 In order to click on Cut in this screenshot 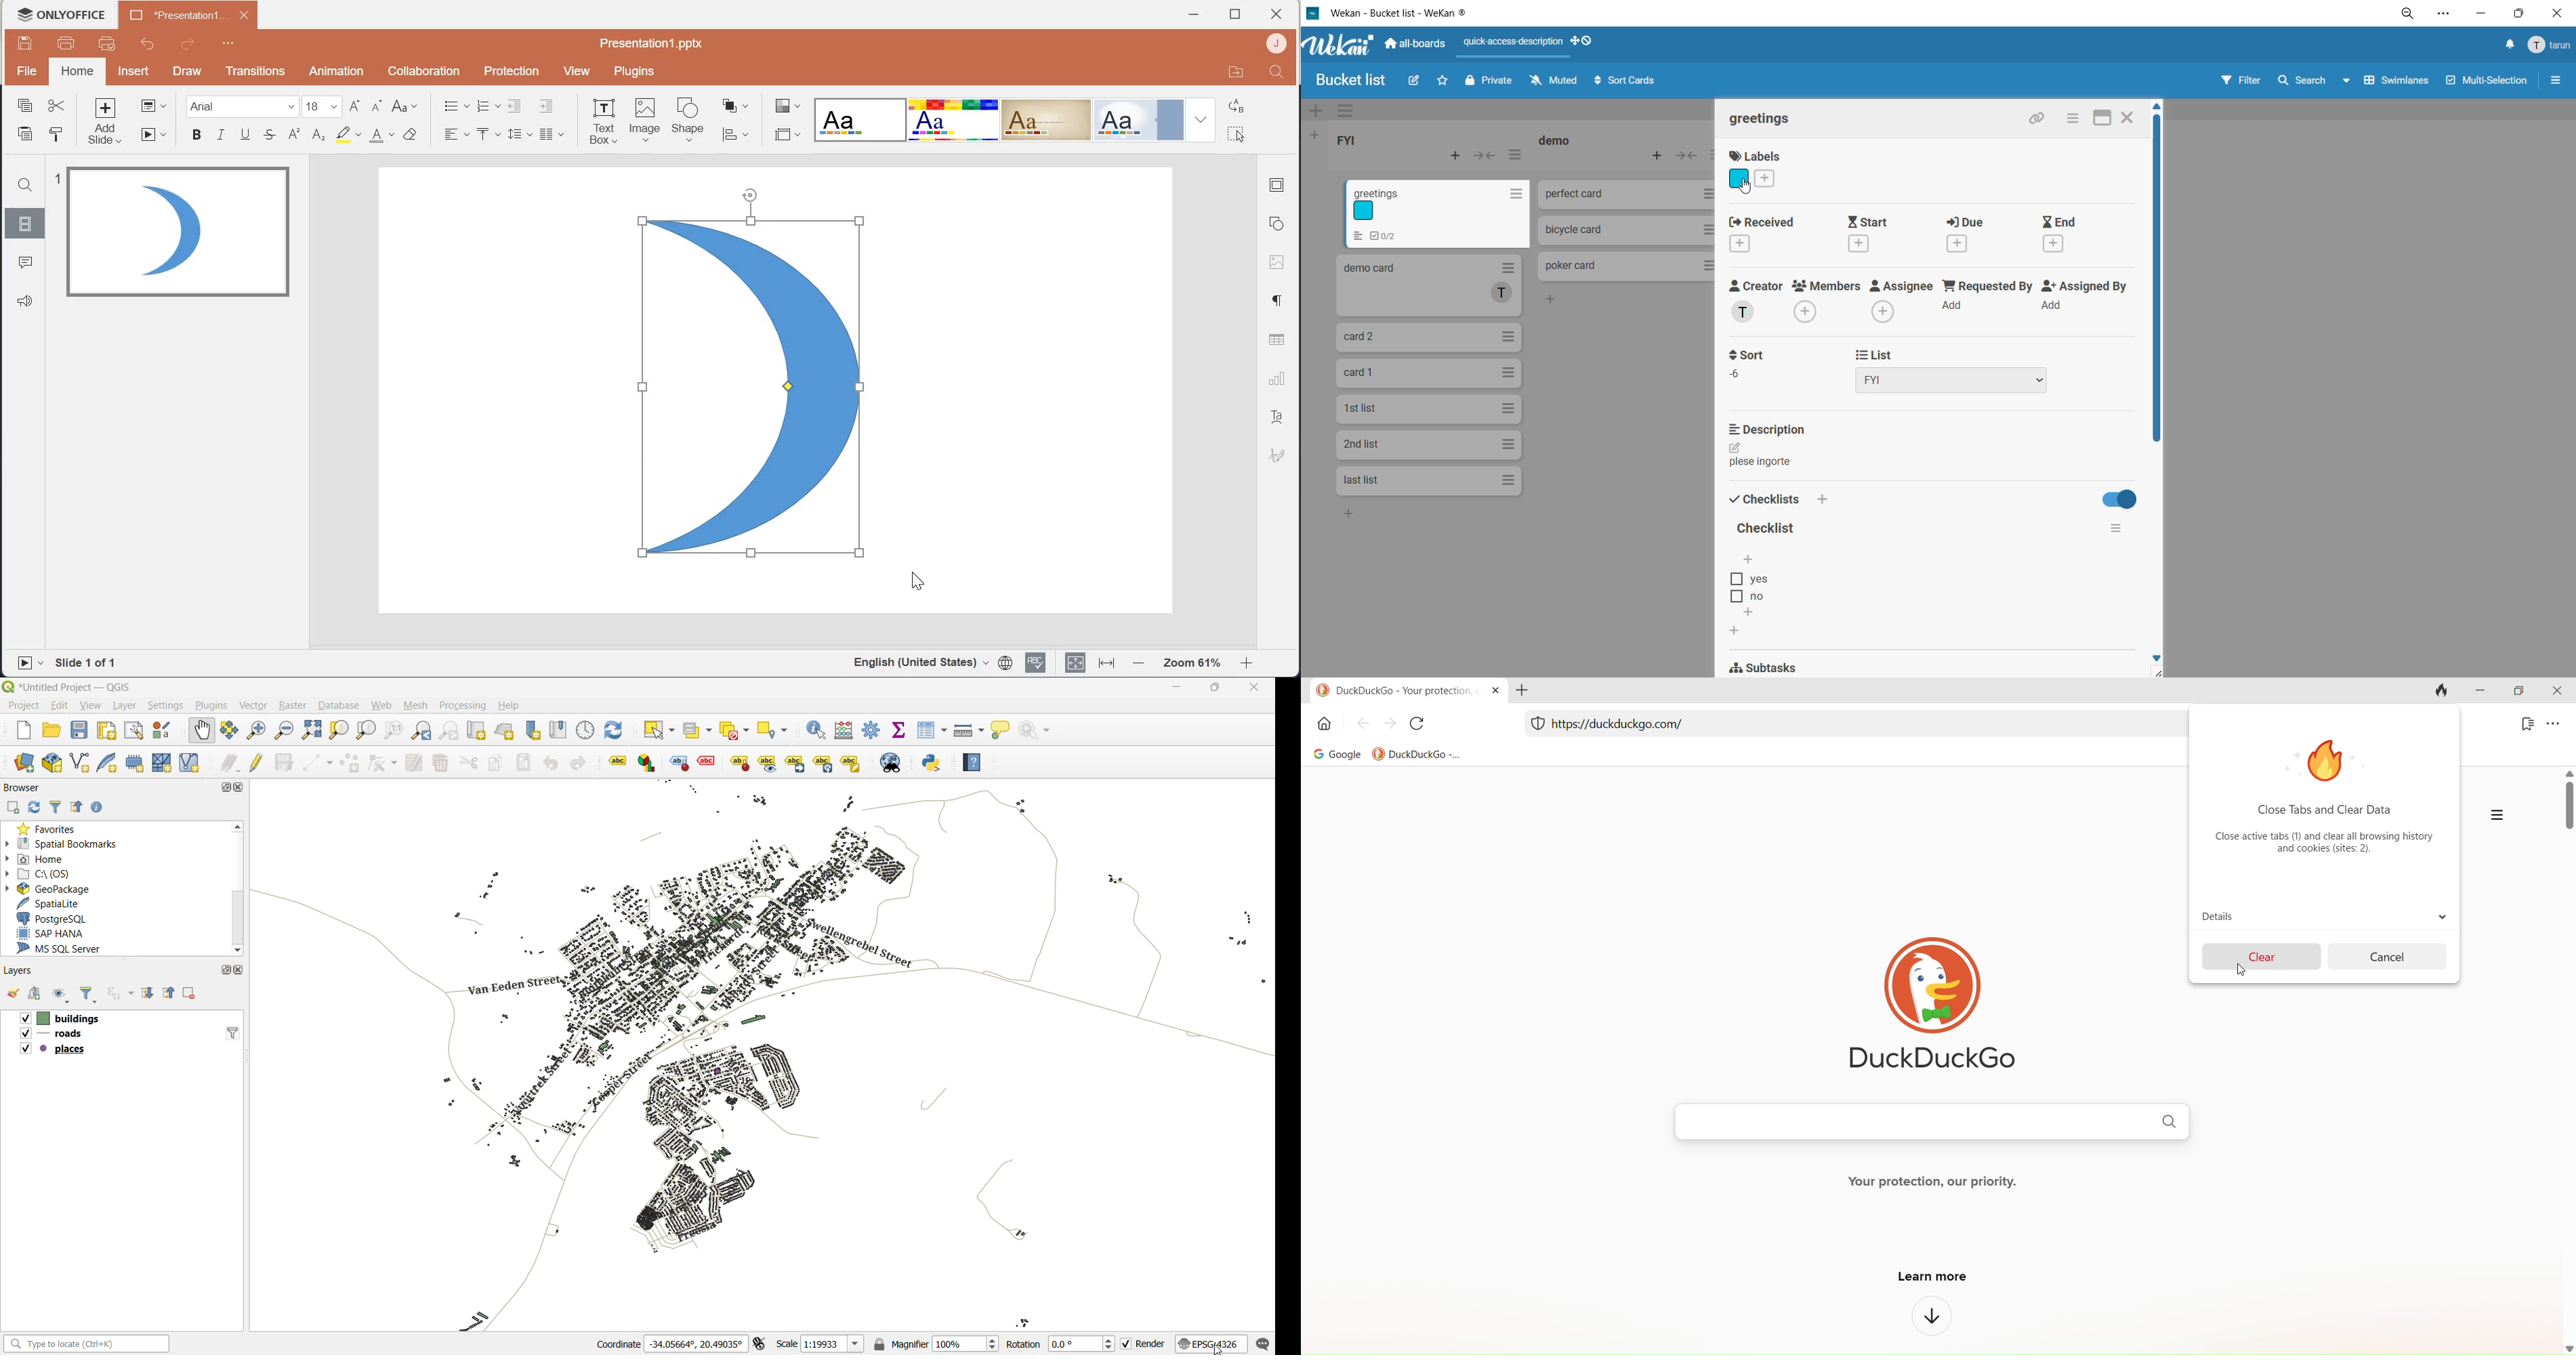, I will do `click(58, 106)`.